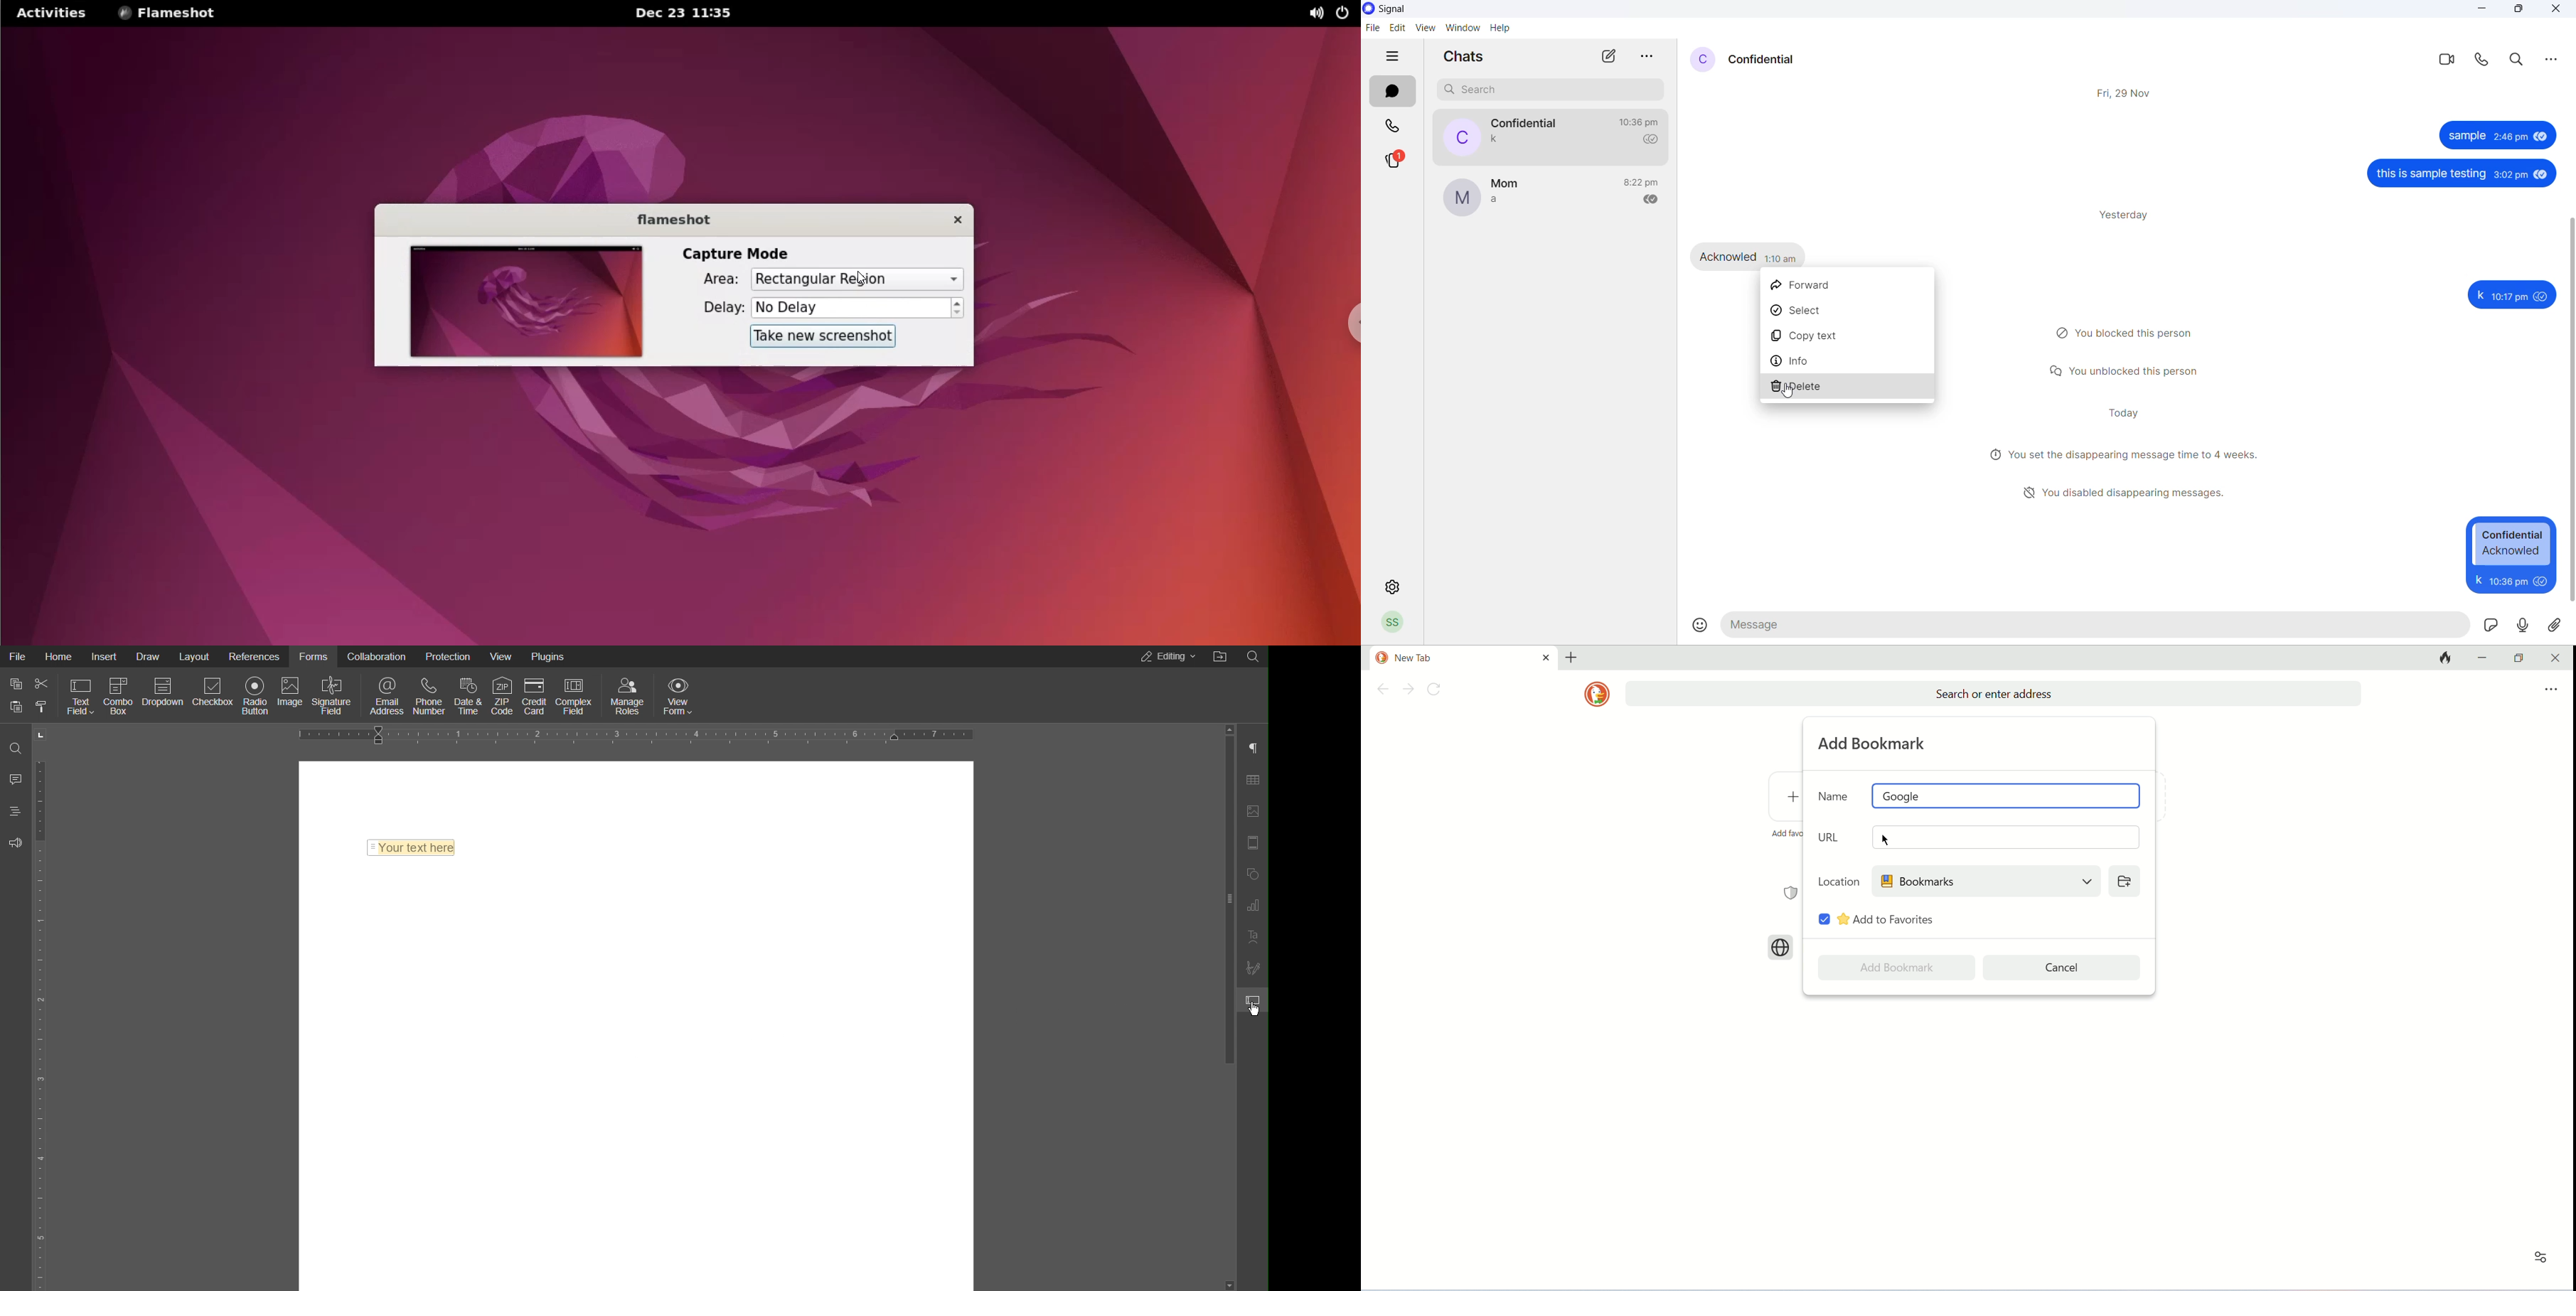 The width and height of the screenshot is (2576, 1316). What do you see at coordinates (1253, 968) in the screenshot?
I see `Signature` at bounding box center [1253, 968].